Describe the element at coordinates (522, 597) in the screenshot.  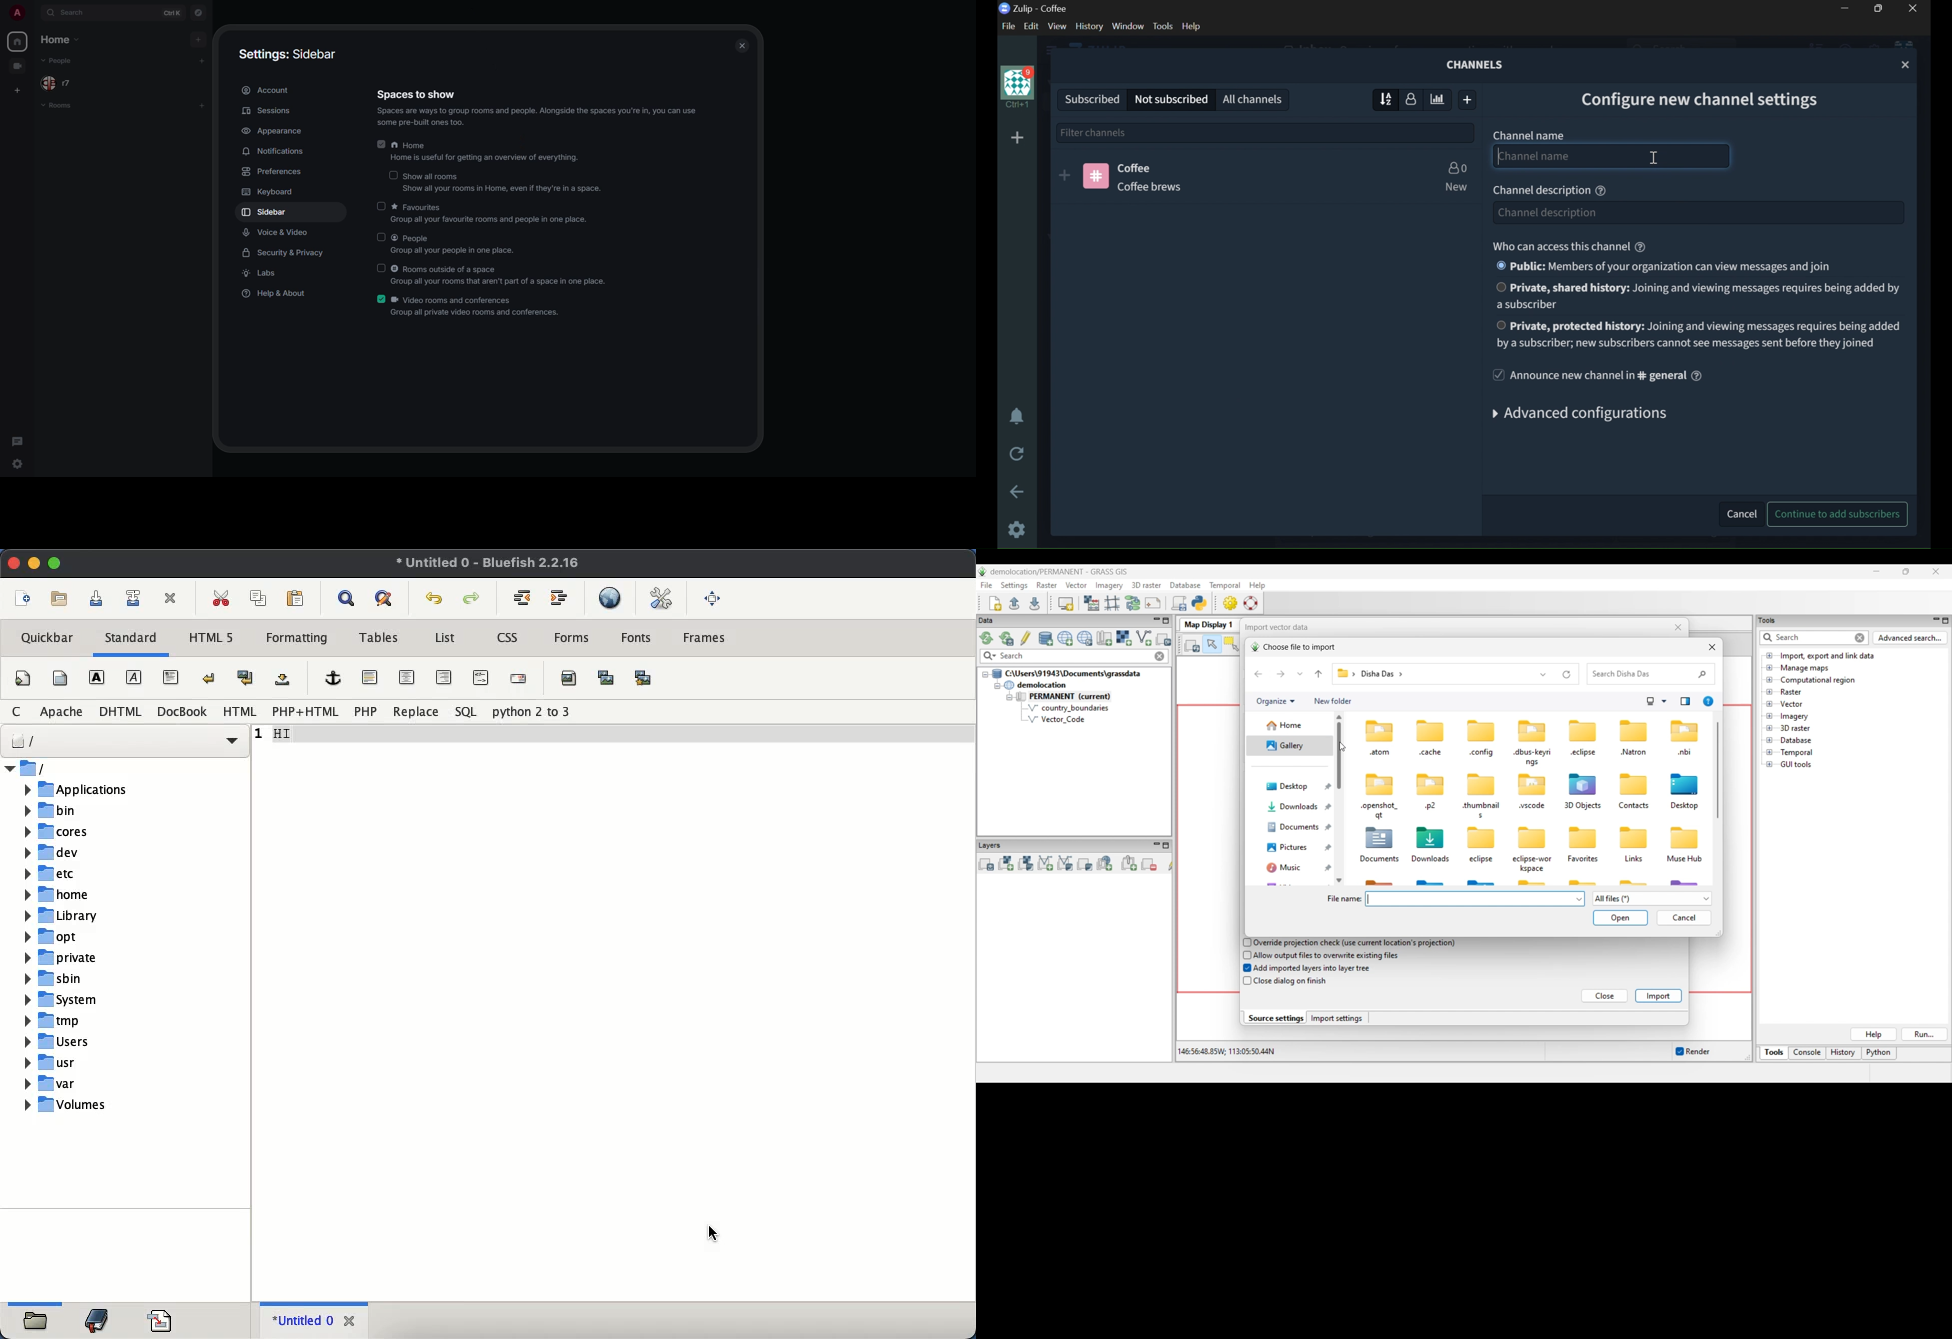
I see `` at that location.